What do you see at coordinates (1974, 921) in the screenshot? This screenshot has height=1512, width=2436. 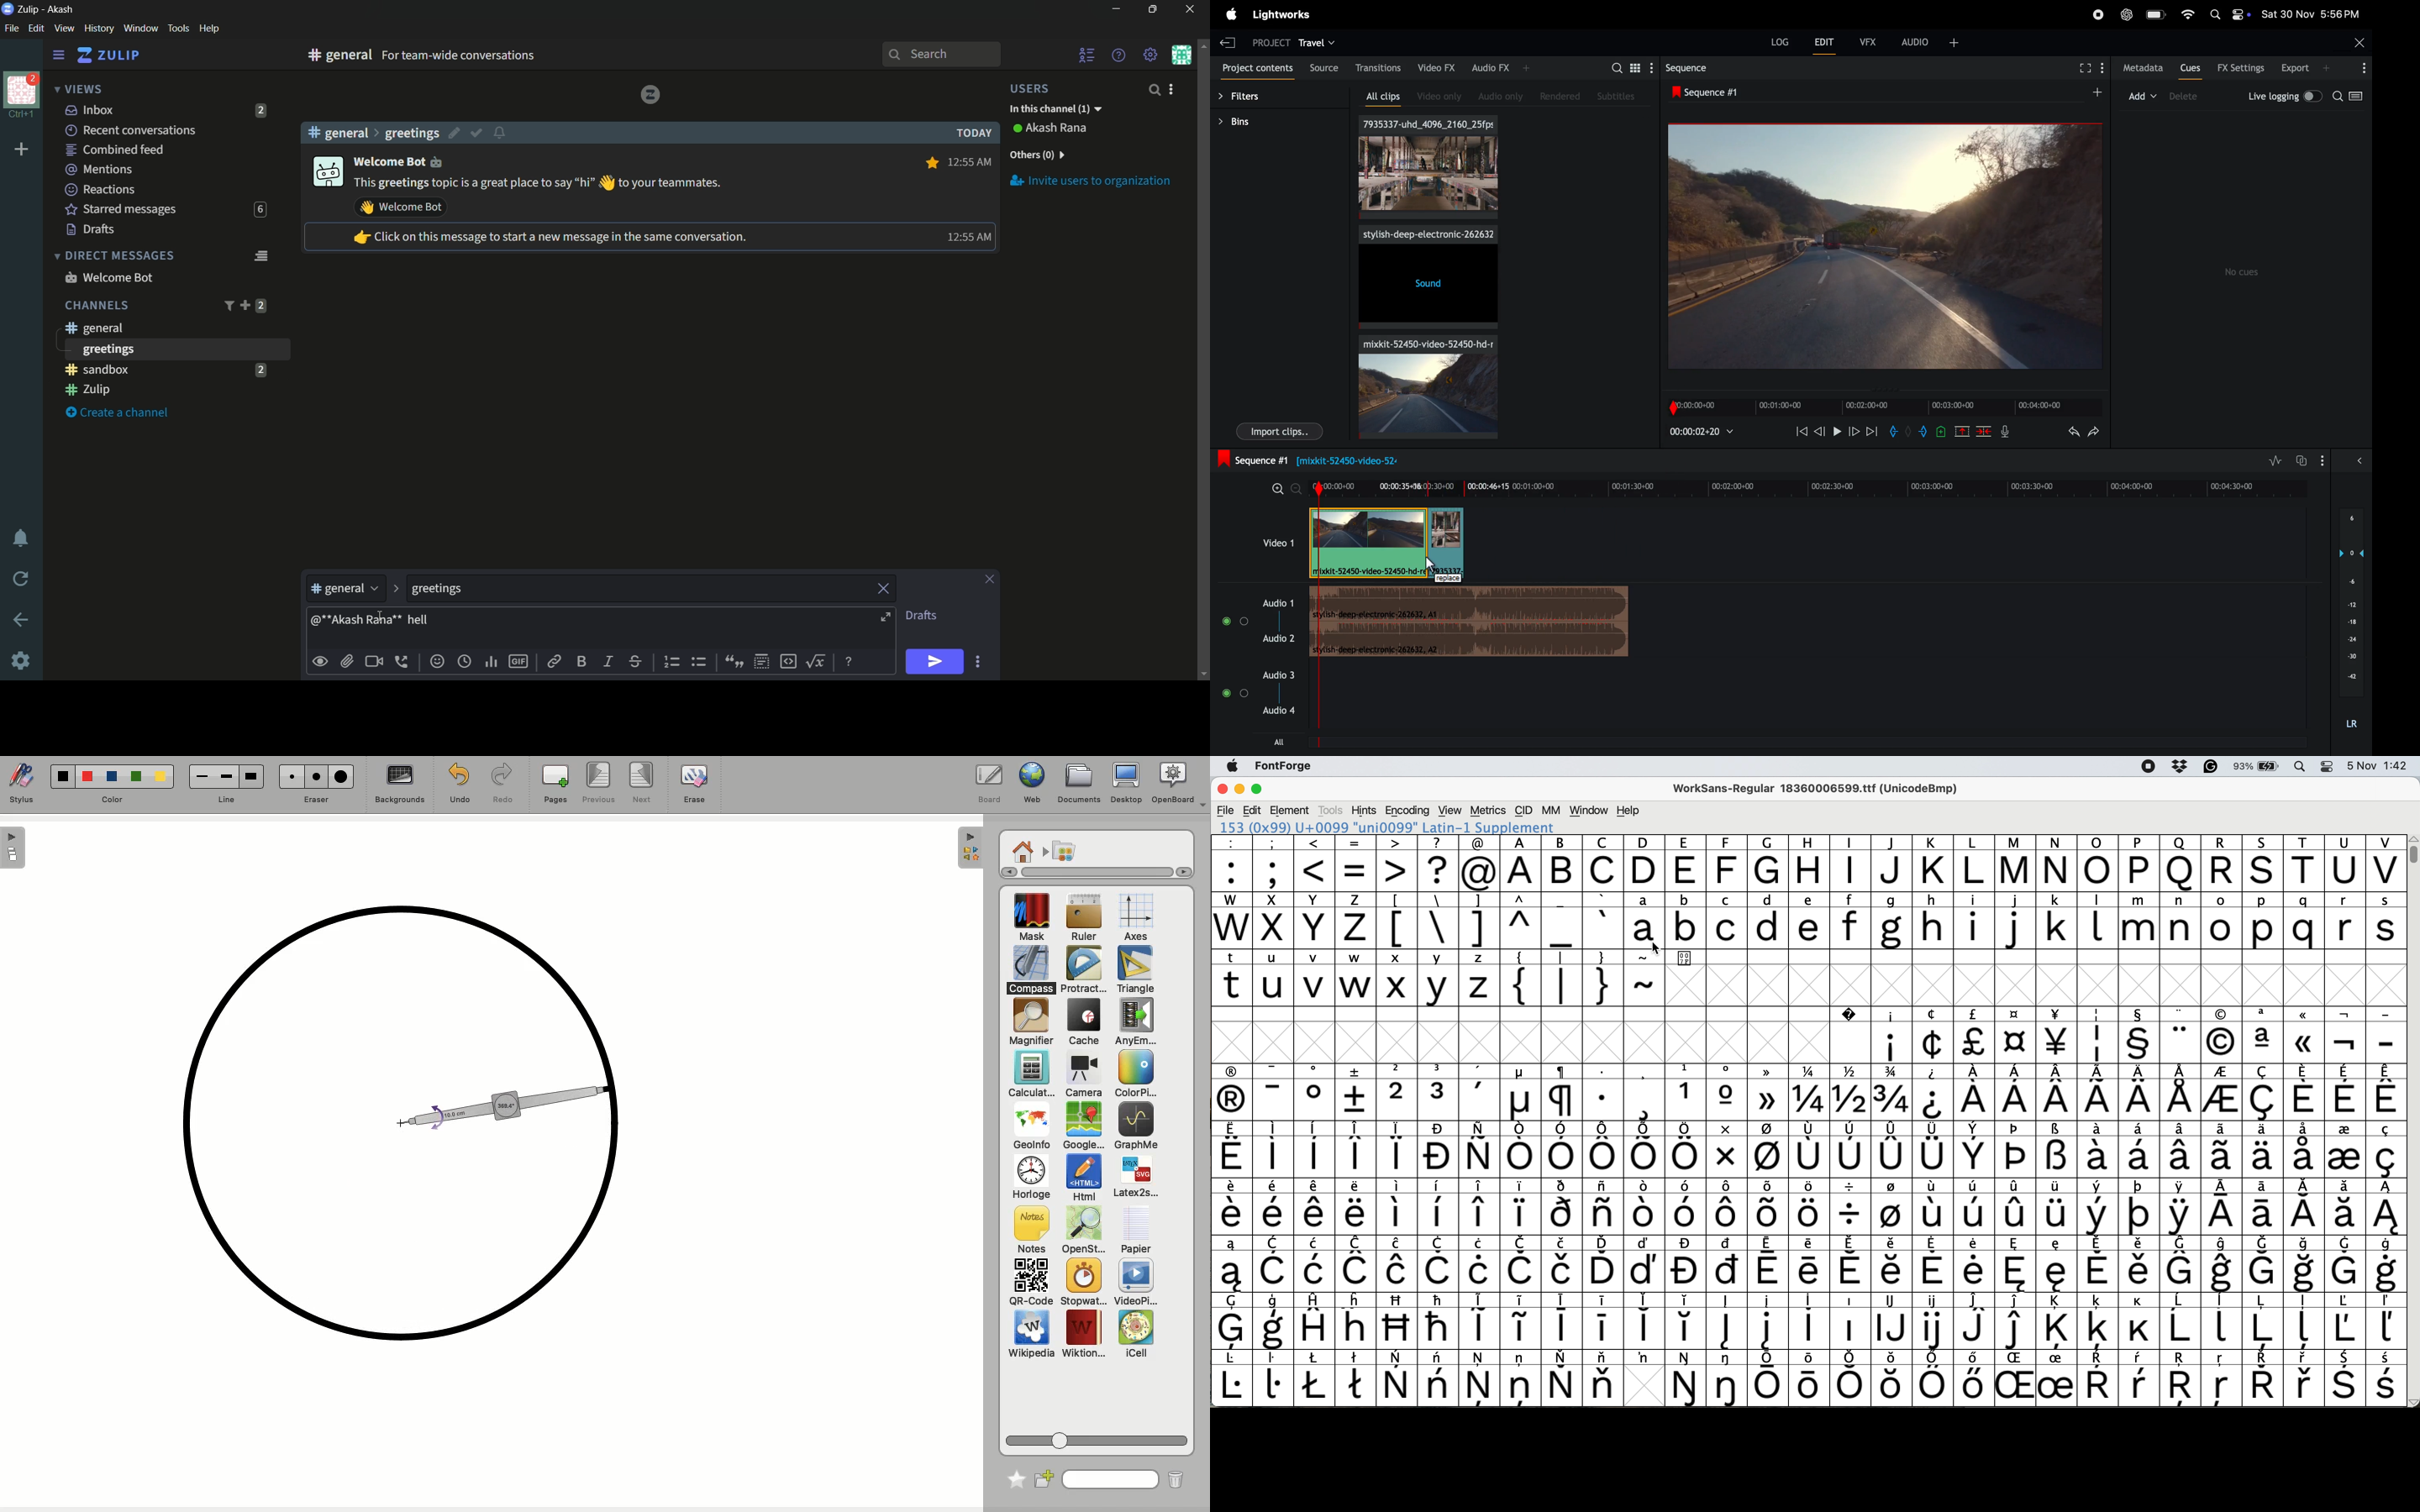 I see `i` at bounding box center [1974, 921].